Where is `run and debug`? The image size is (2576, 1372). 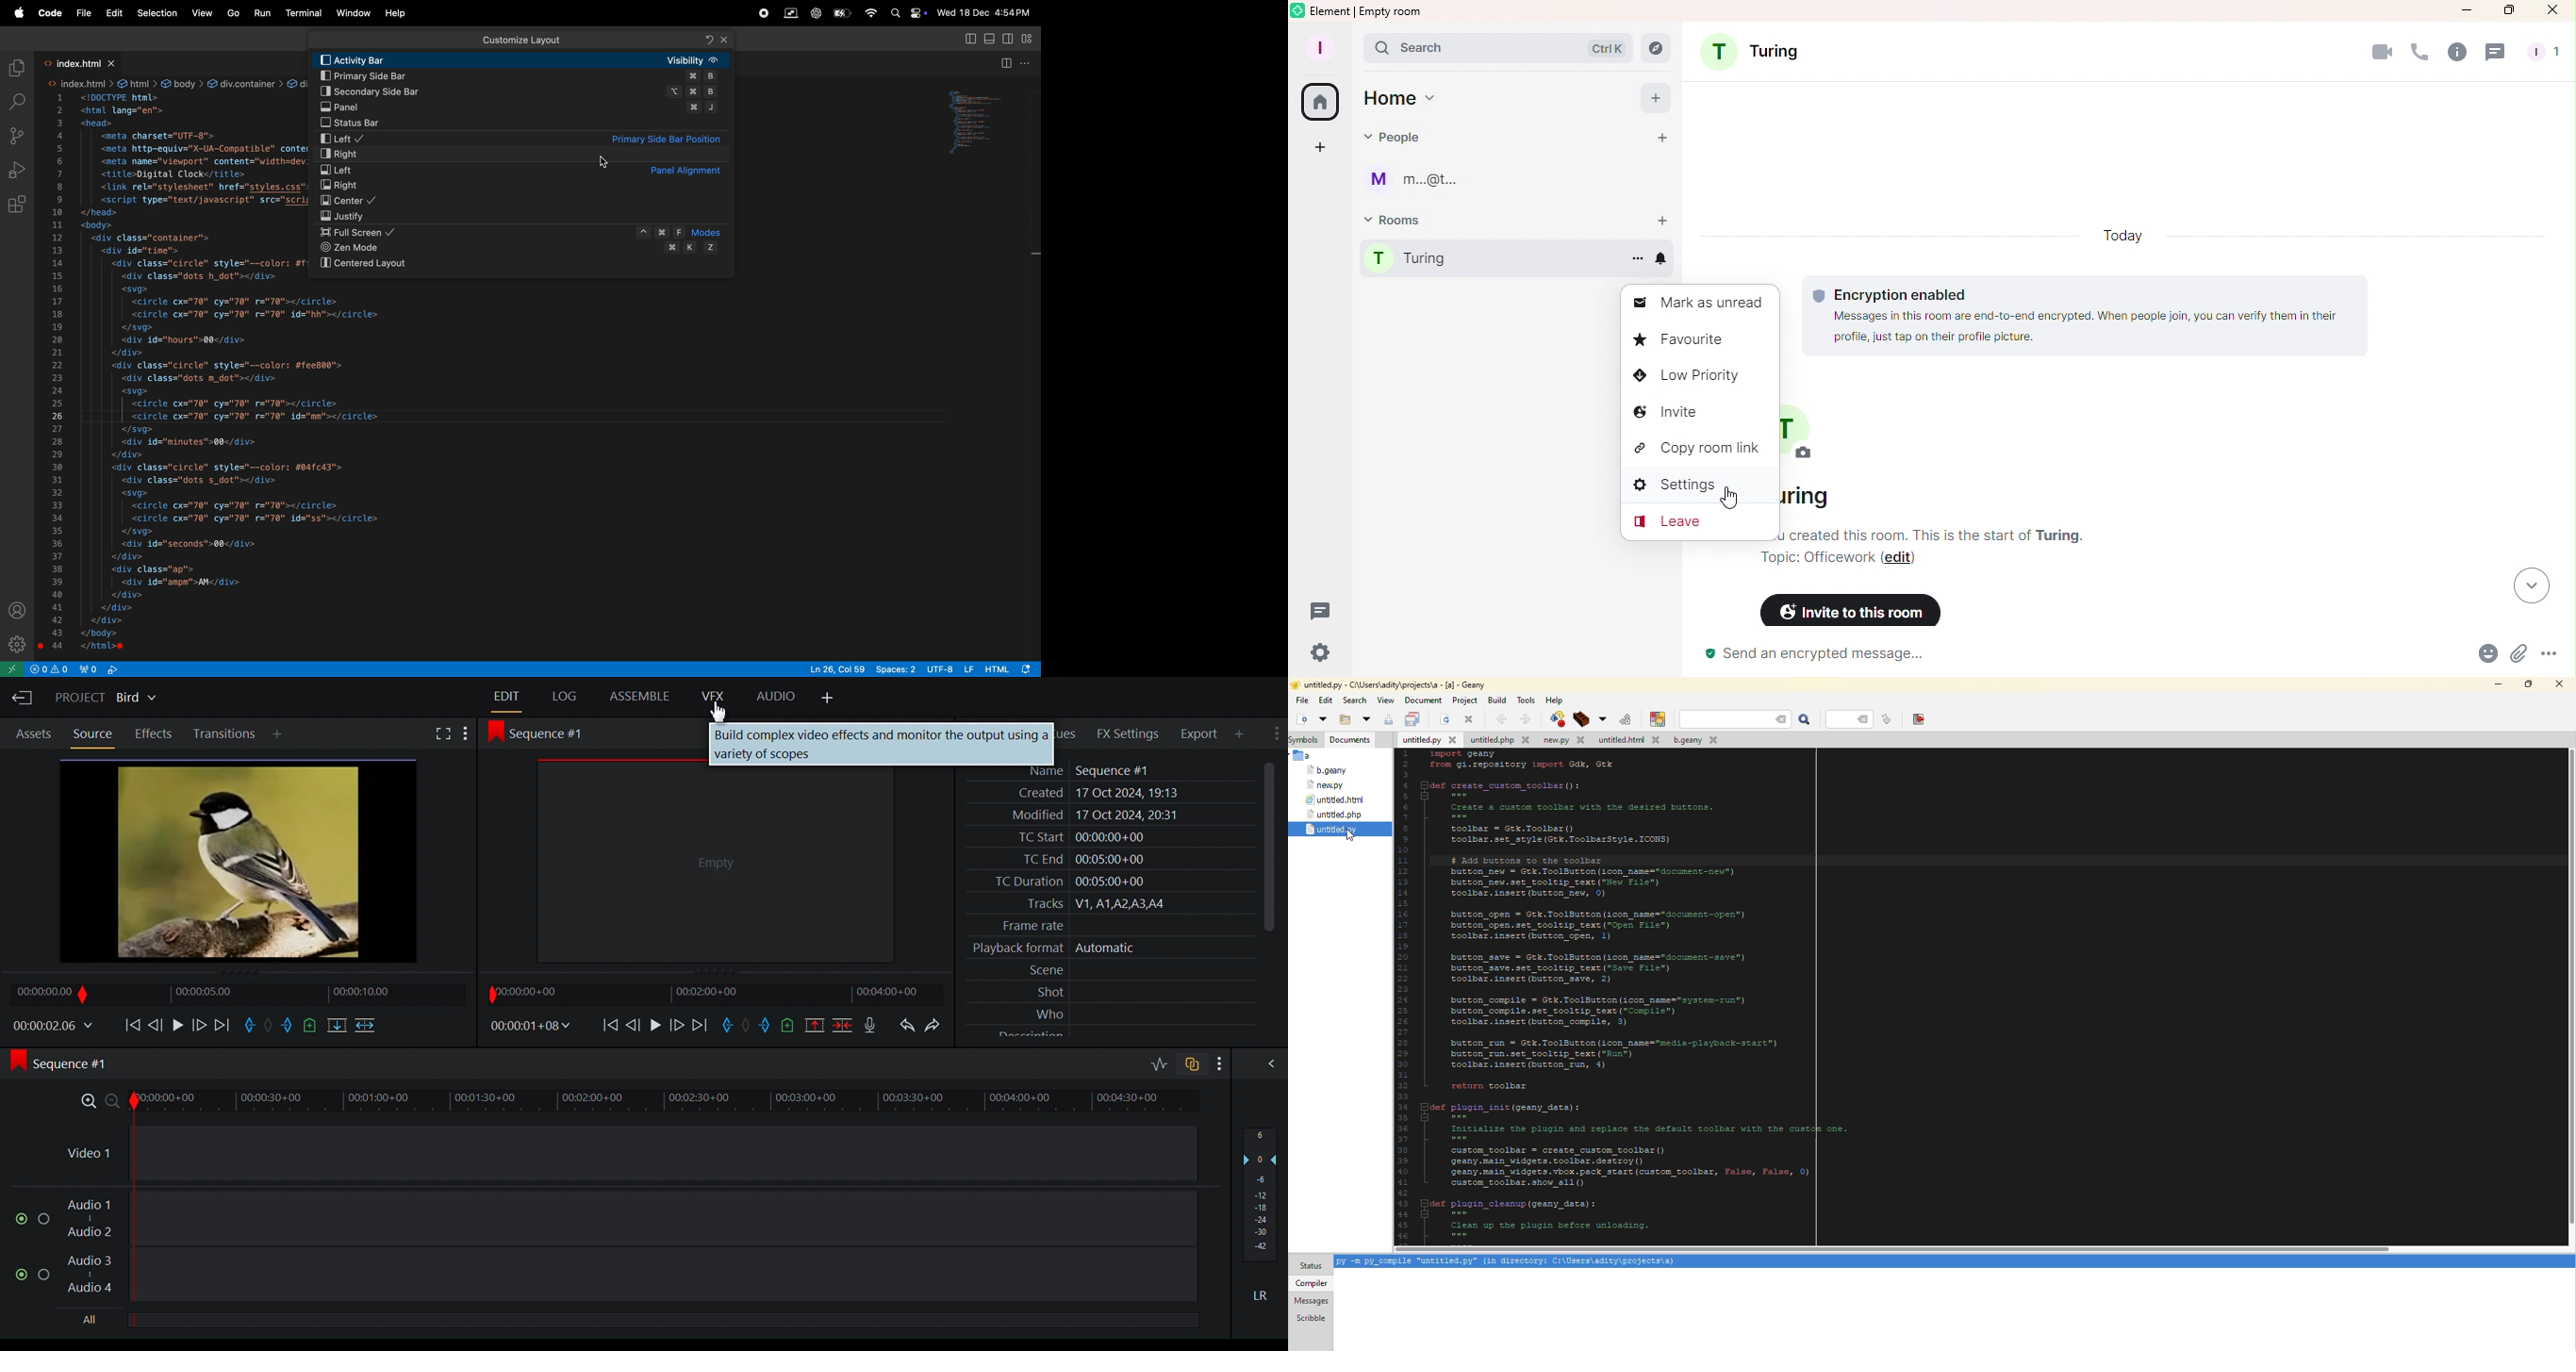 run and debug is located at coordinates (19, 168).